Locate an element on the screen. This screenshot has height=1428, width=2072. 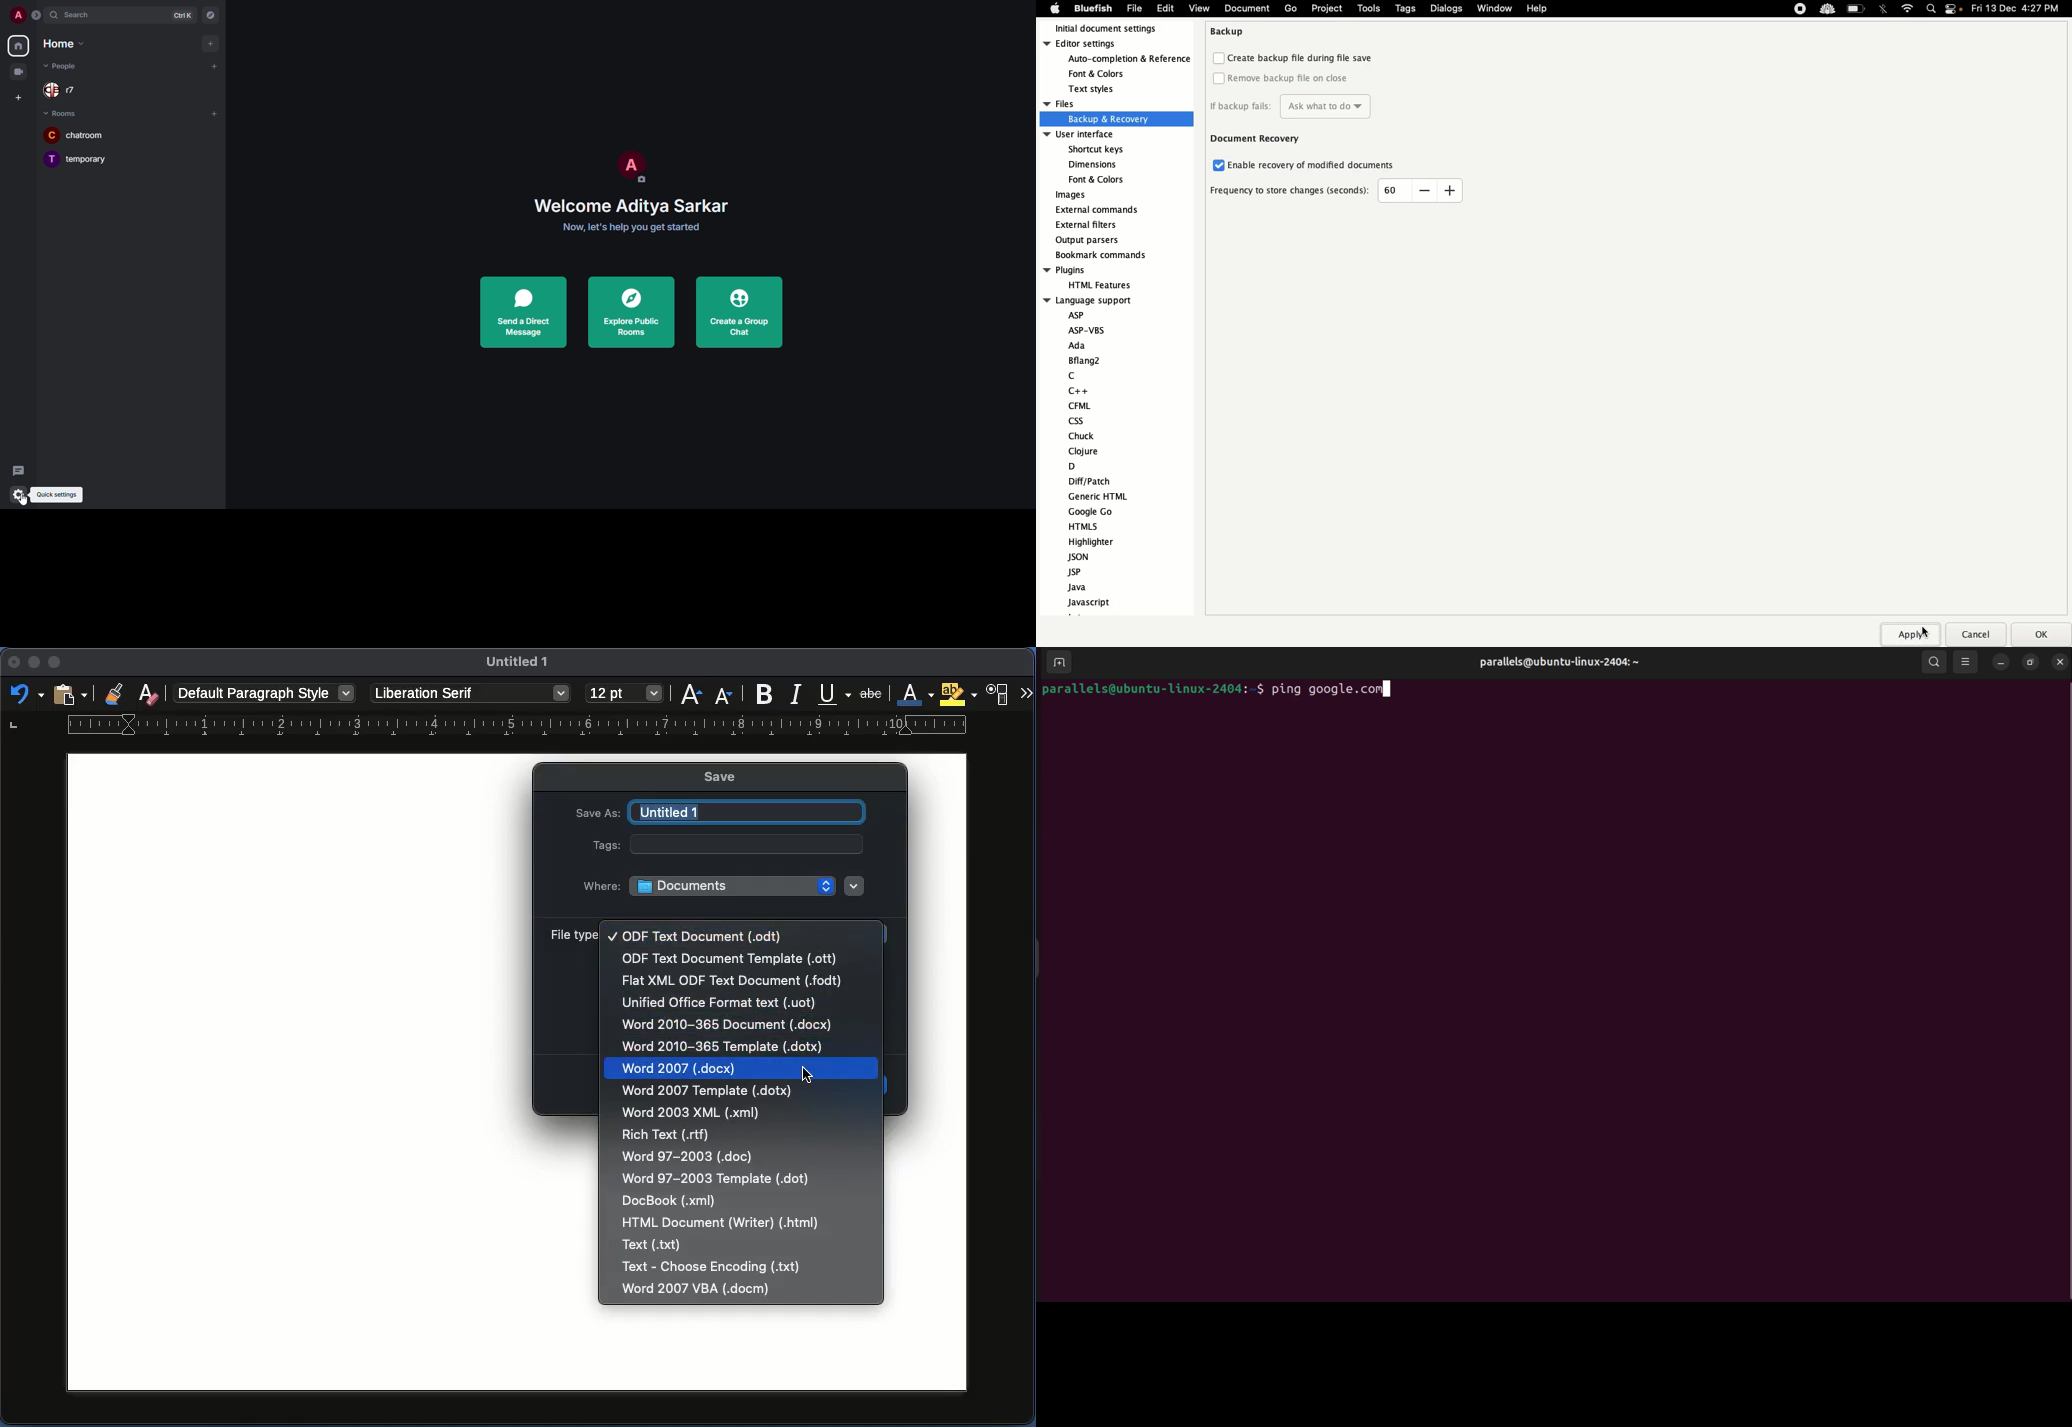
docx is located at coordinates (738, 1069).